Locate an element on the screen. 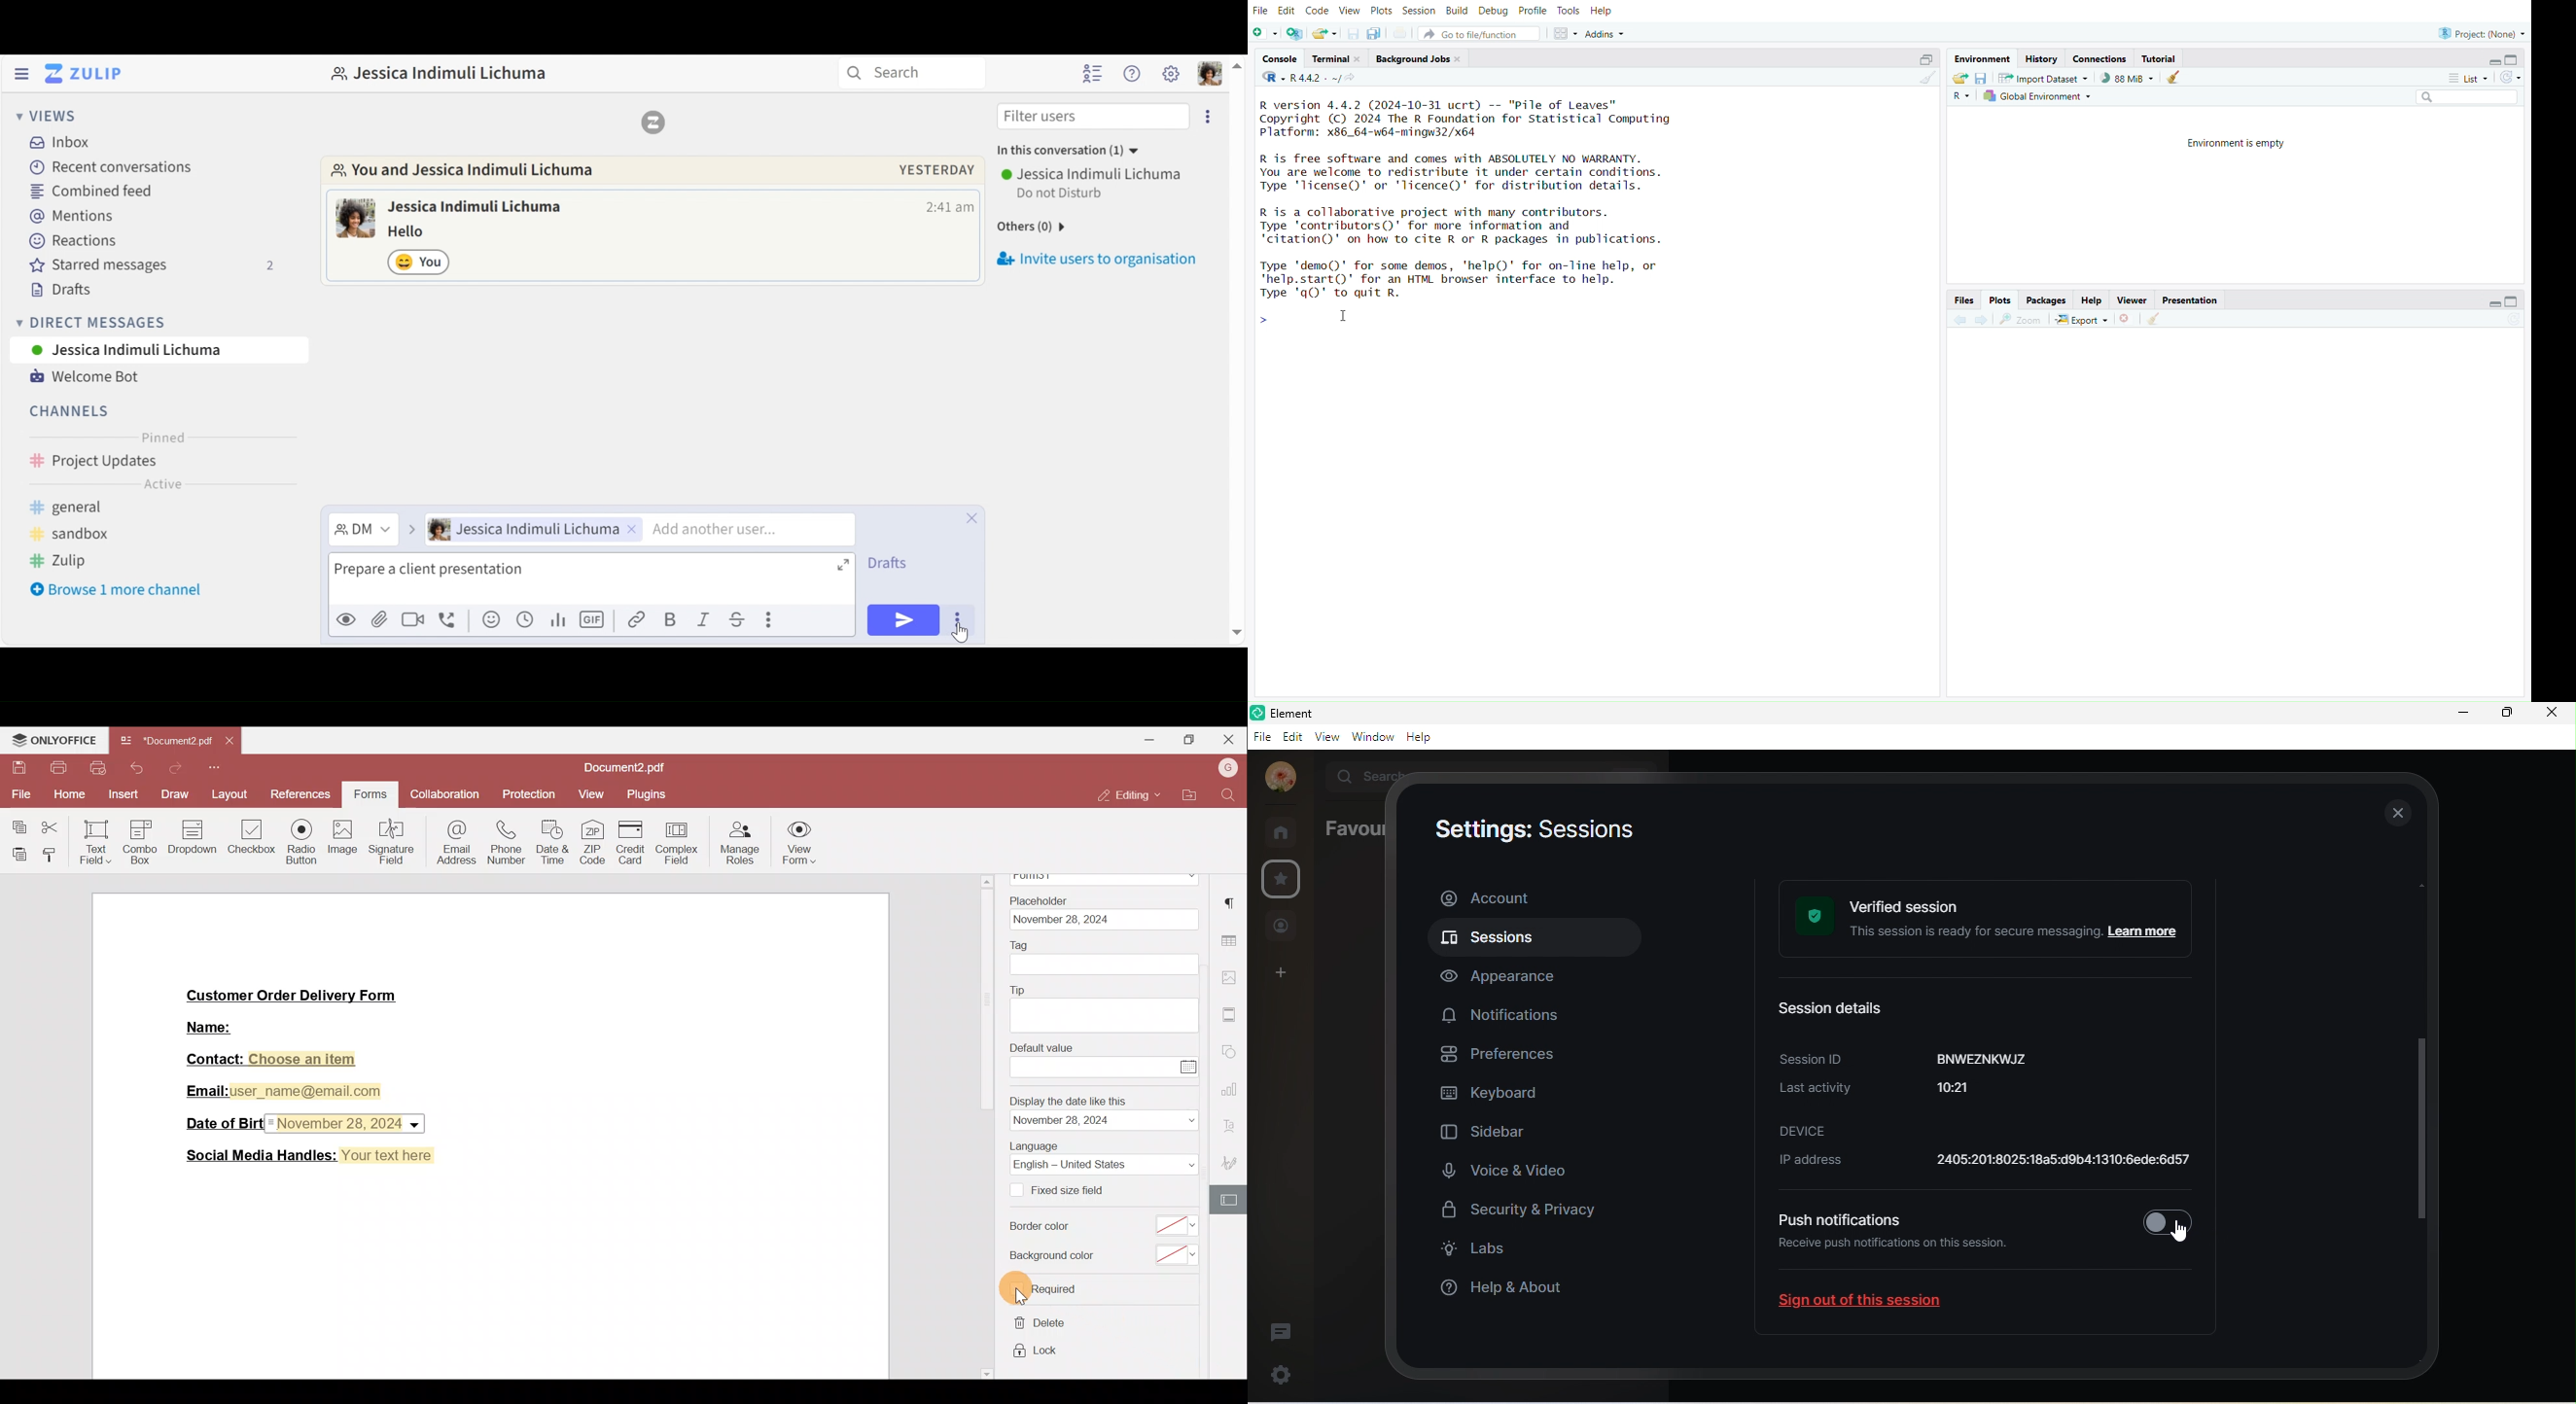  import dataset is located at coordinates (2048, 78).